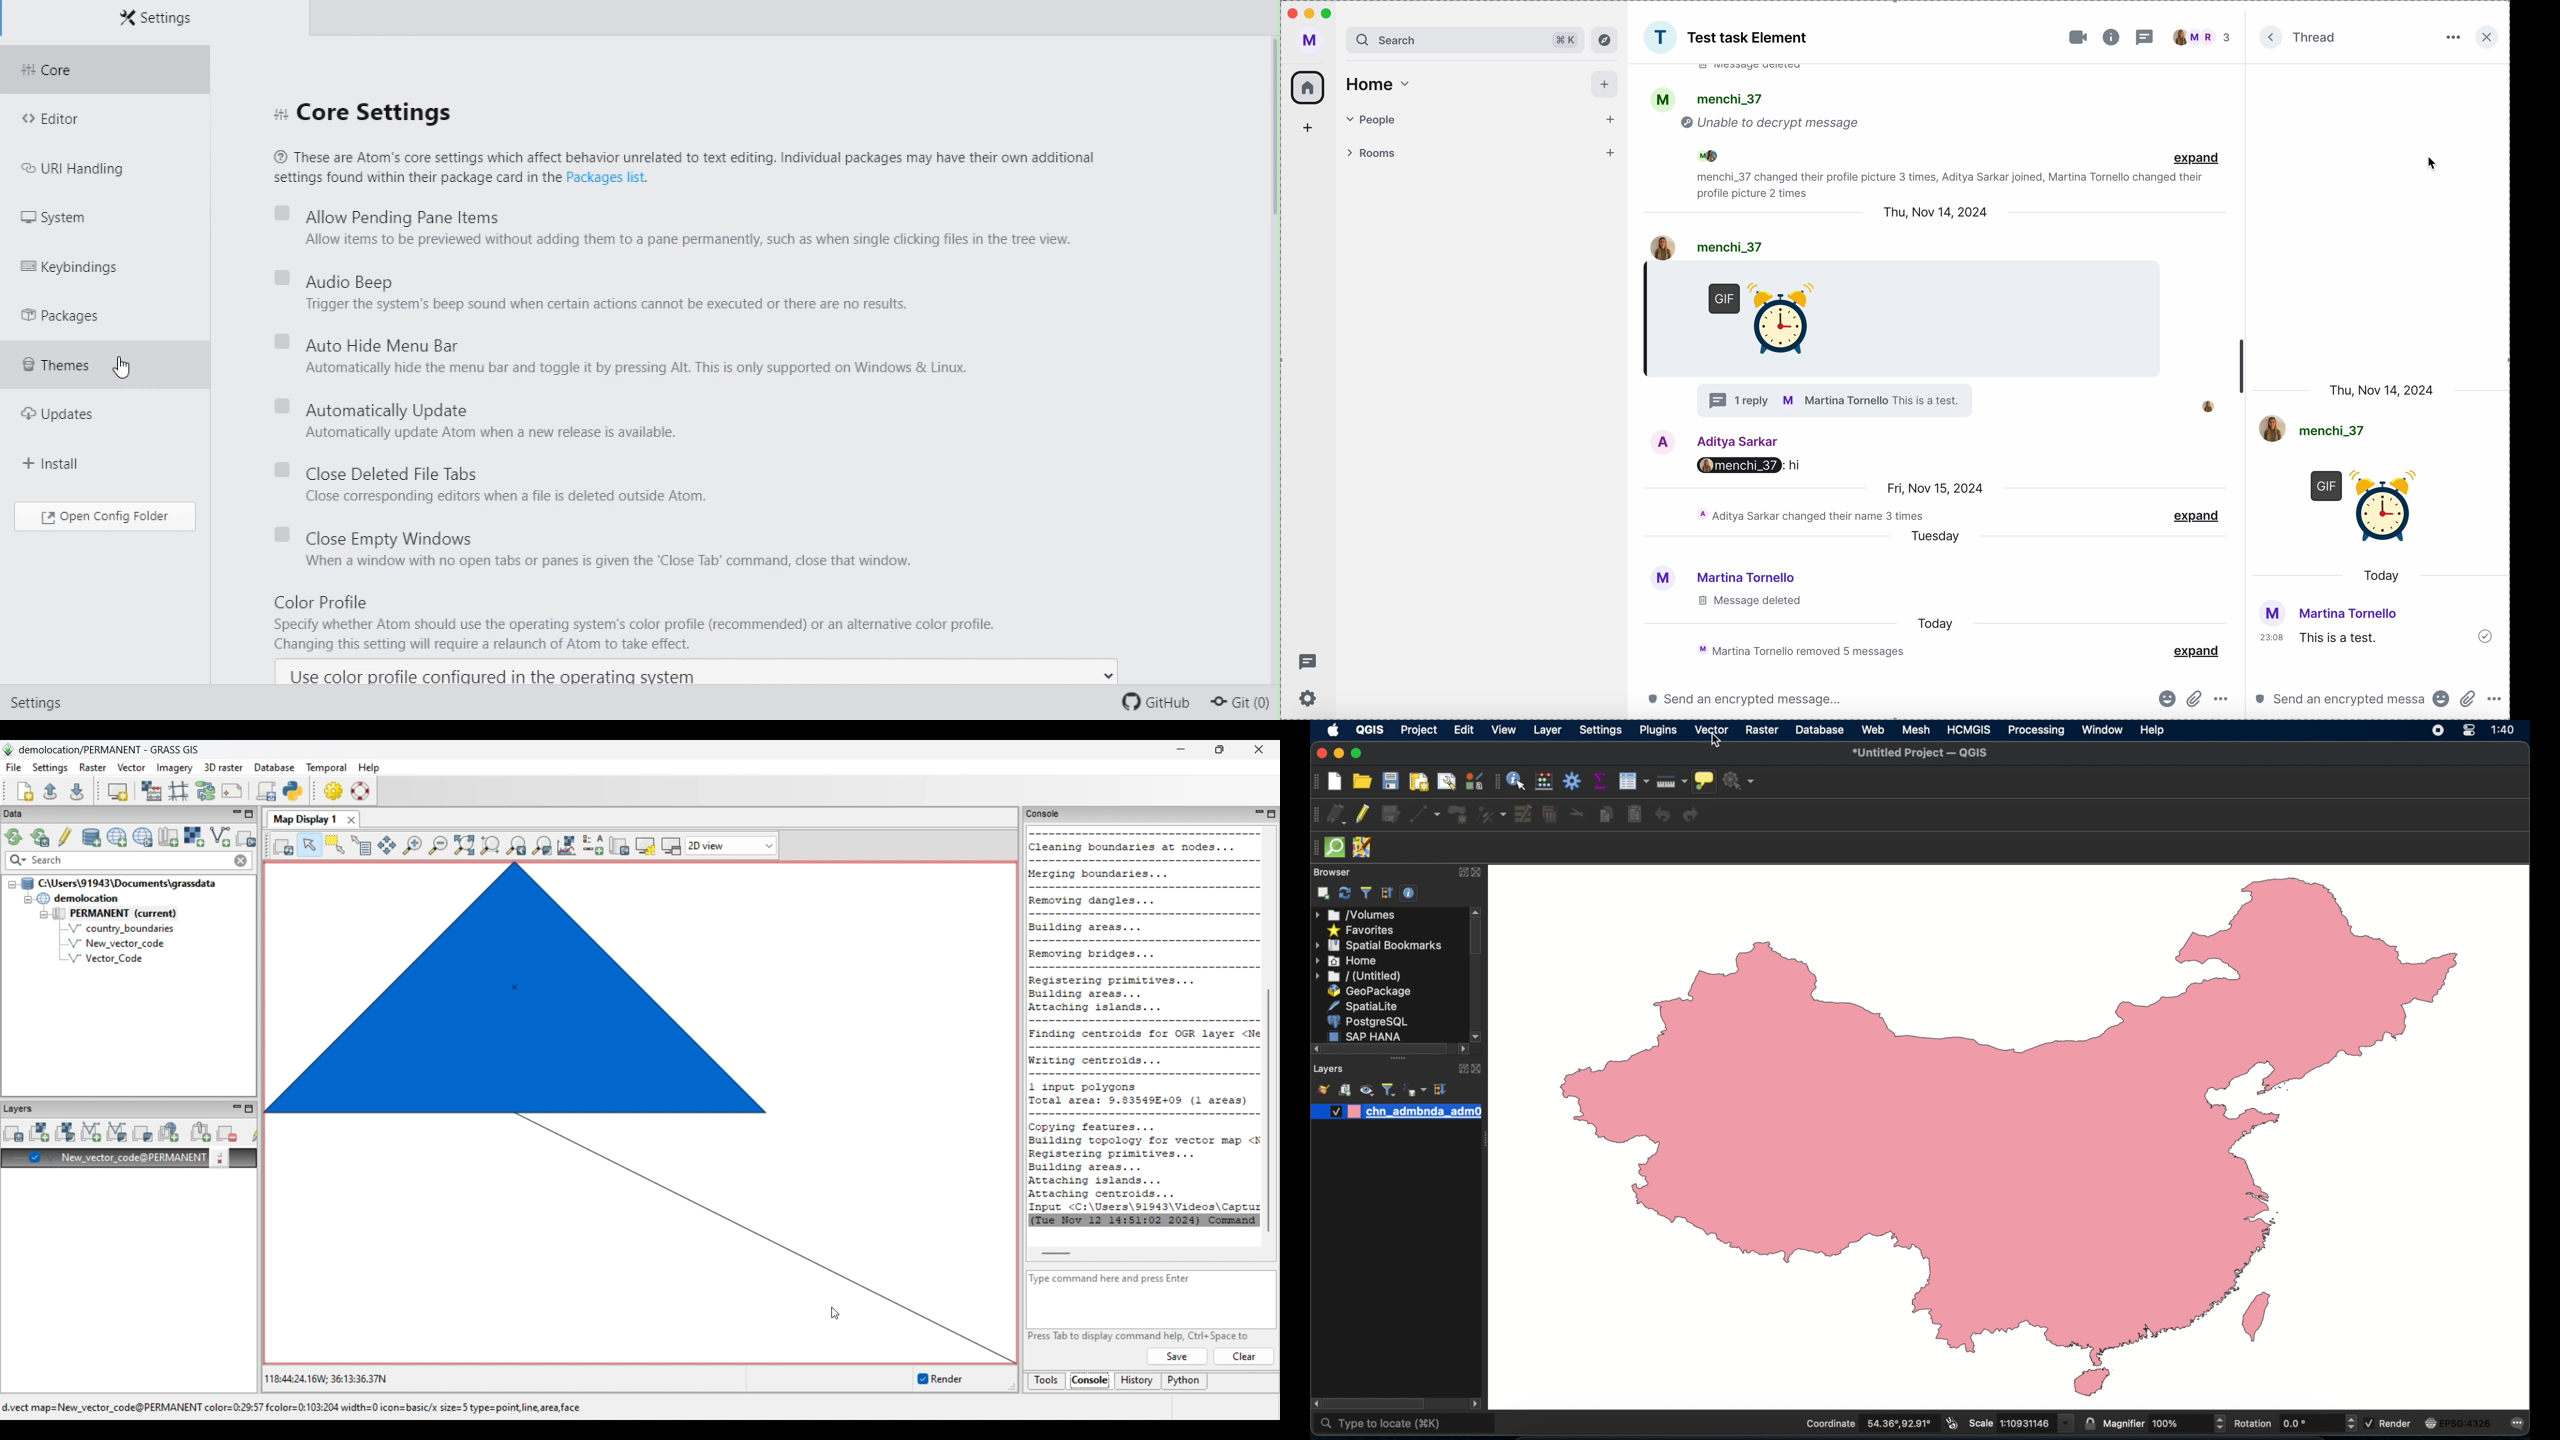 The height and width of the screenshot is (1456, 2576). I want to click on emojis, so click(2165, 699).